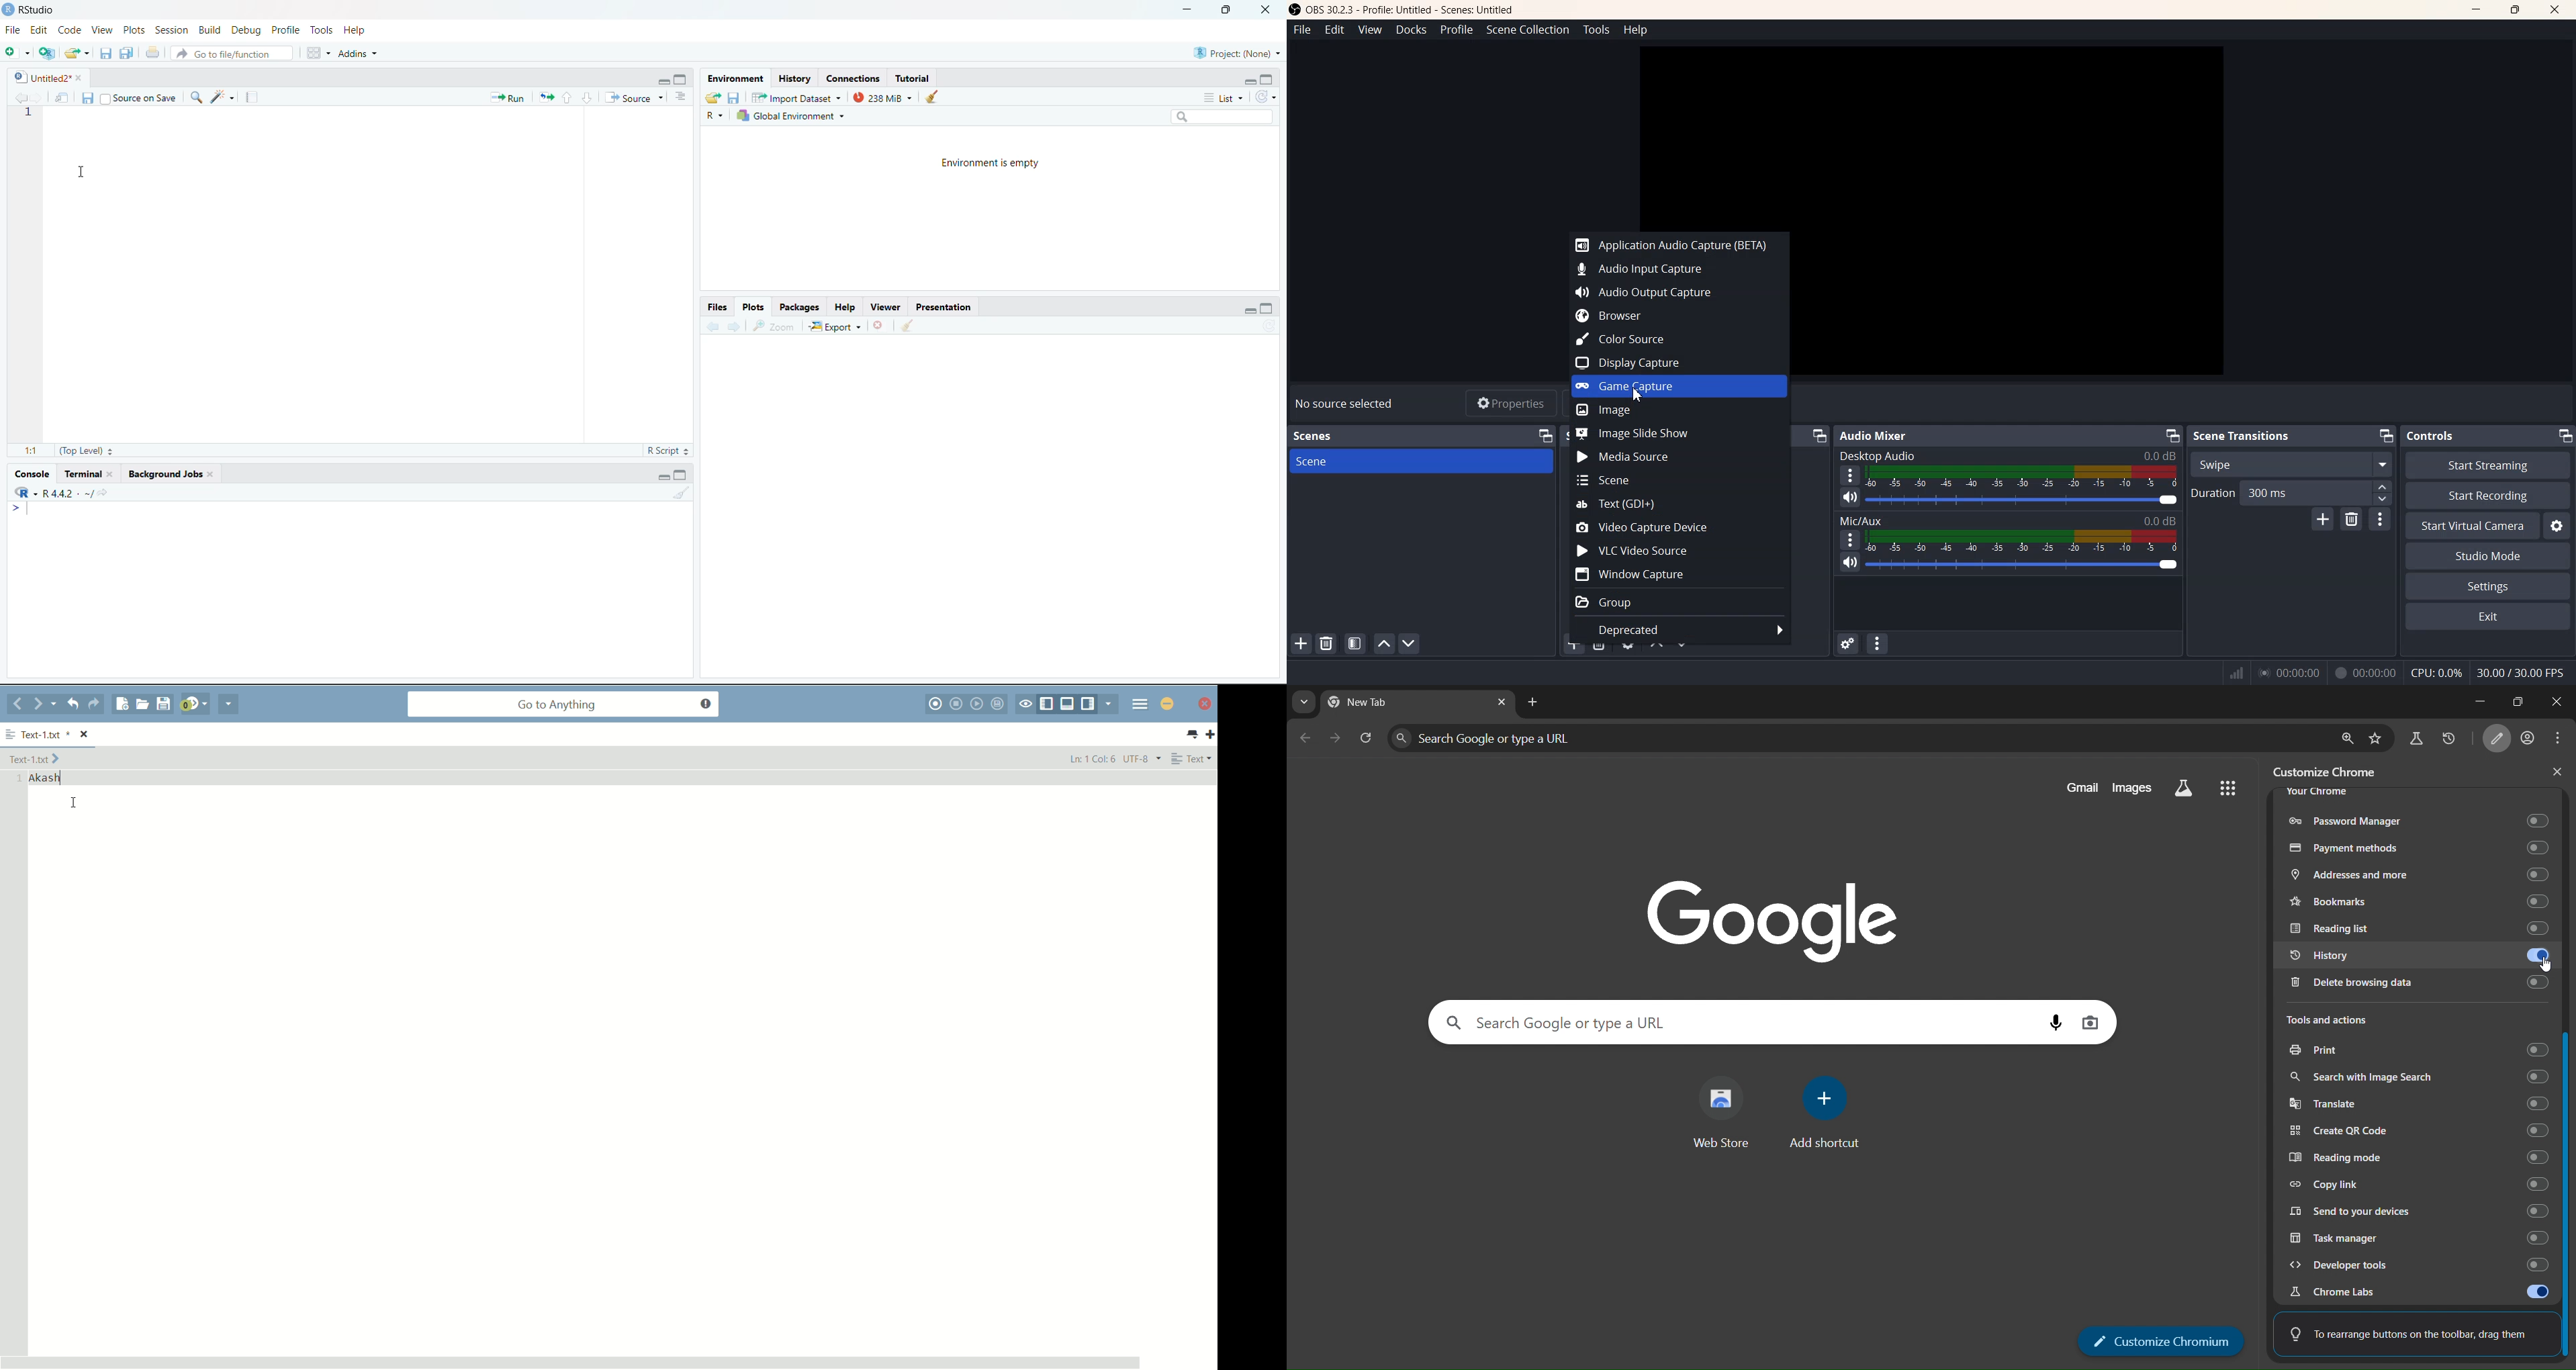 Image resolution: width=2576 pixels, height=1372 pixels. I want to click on zoom , so click(2347, 737).